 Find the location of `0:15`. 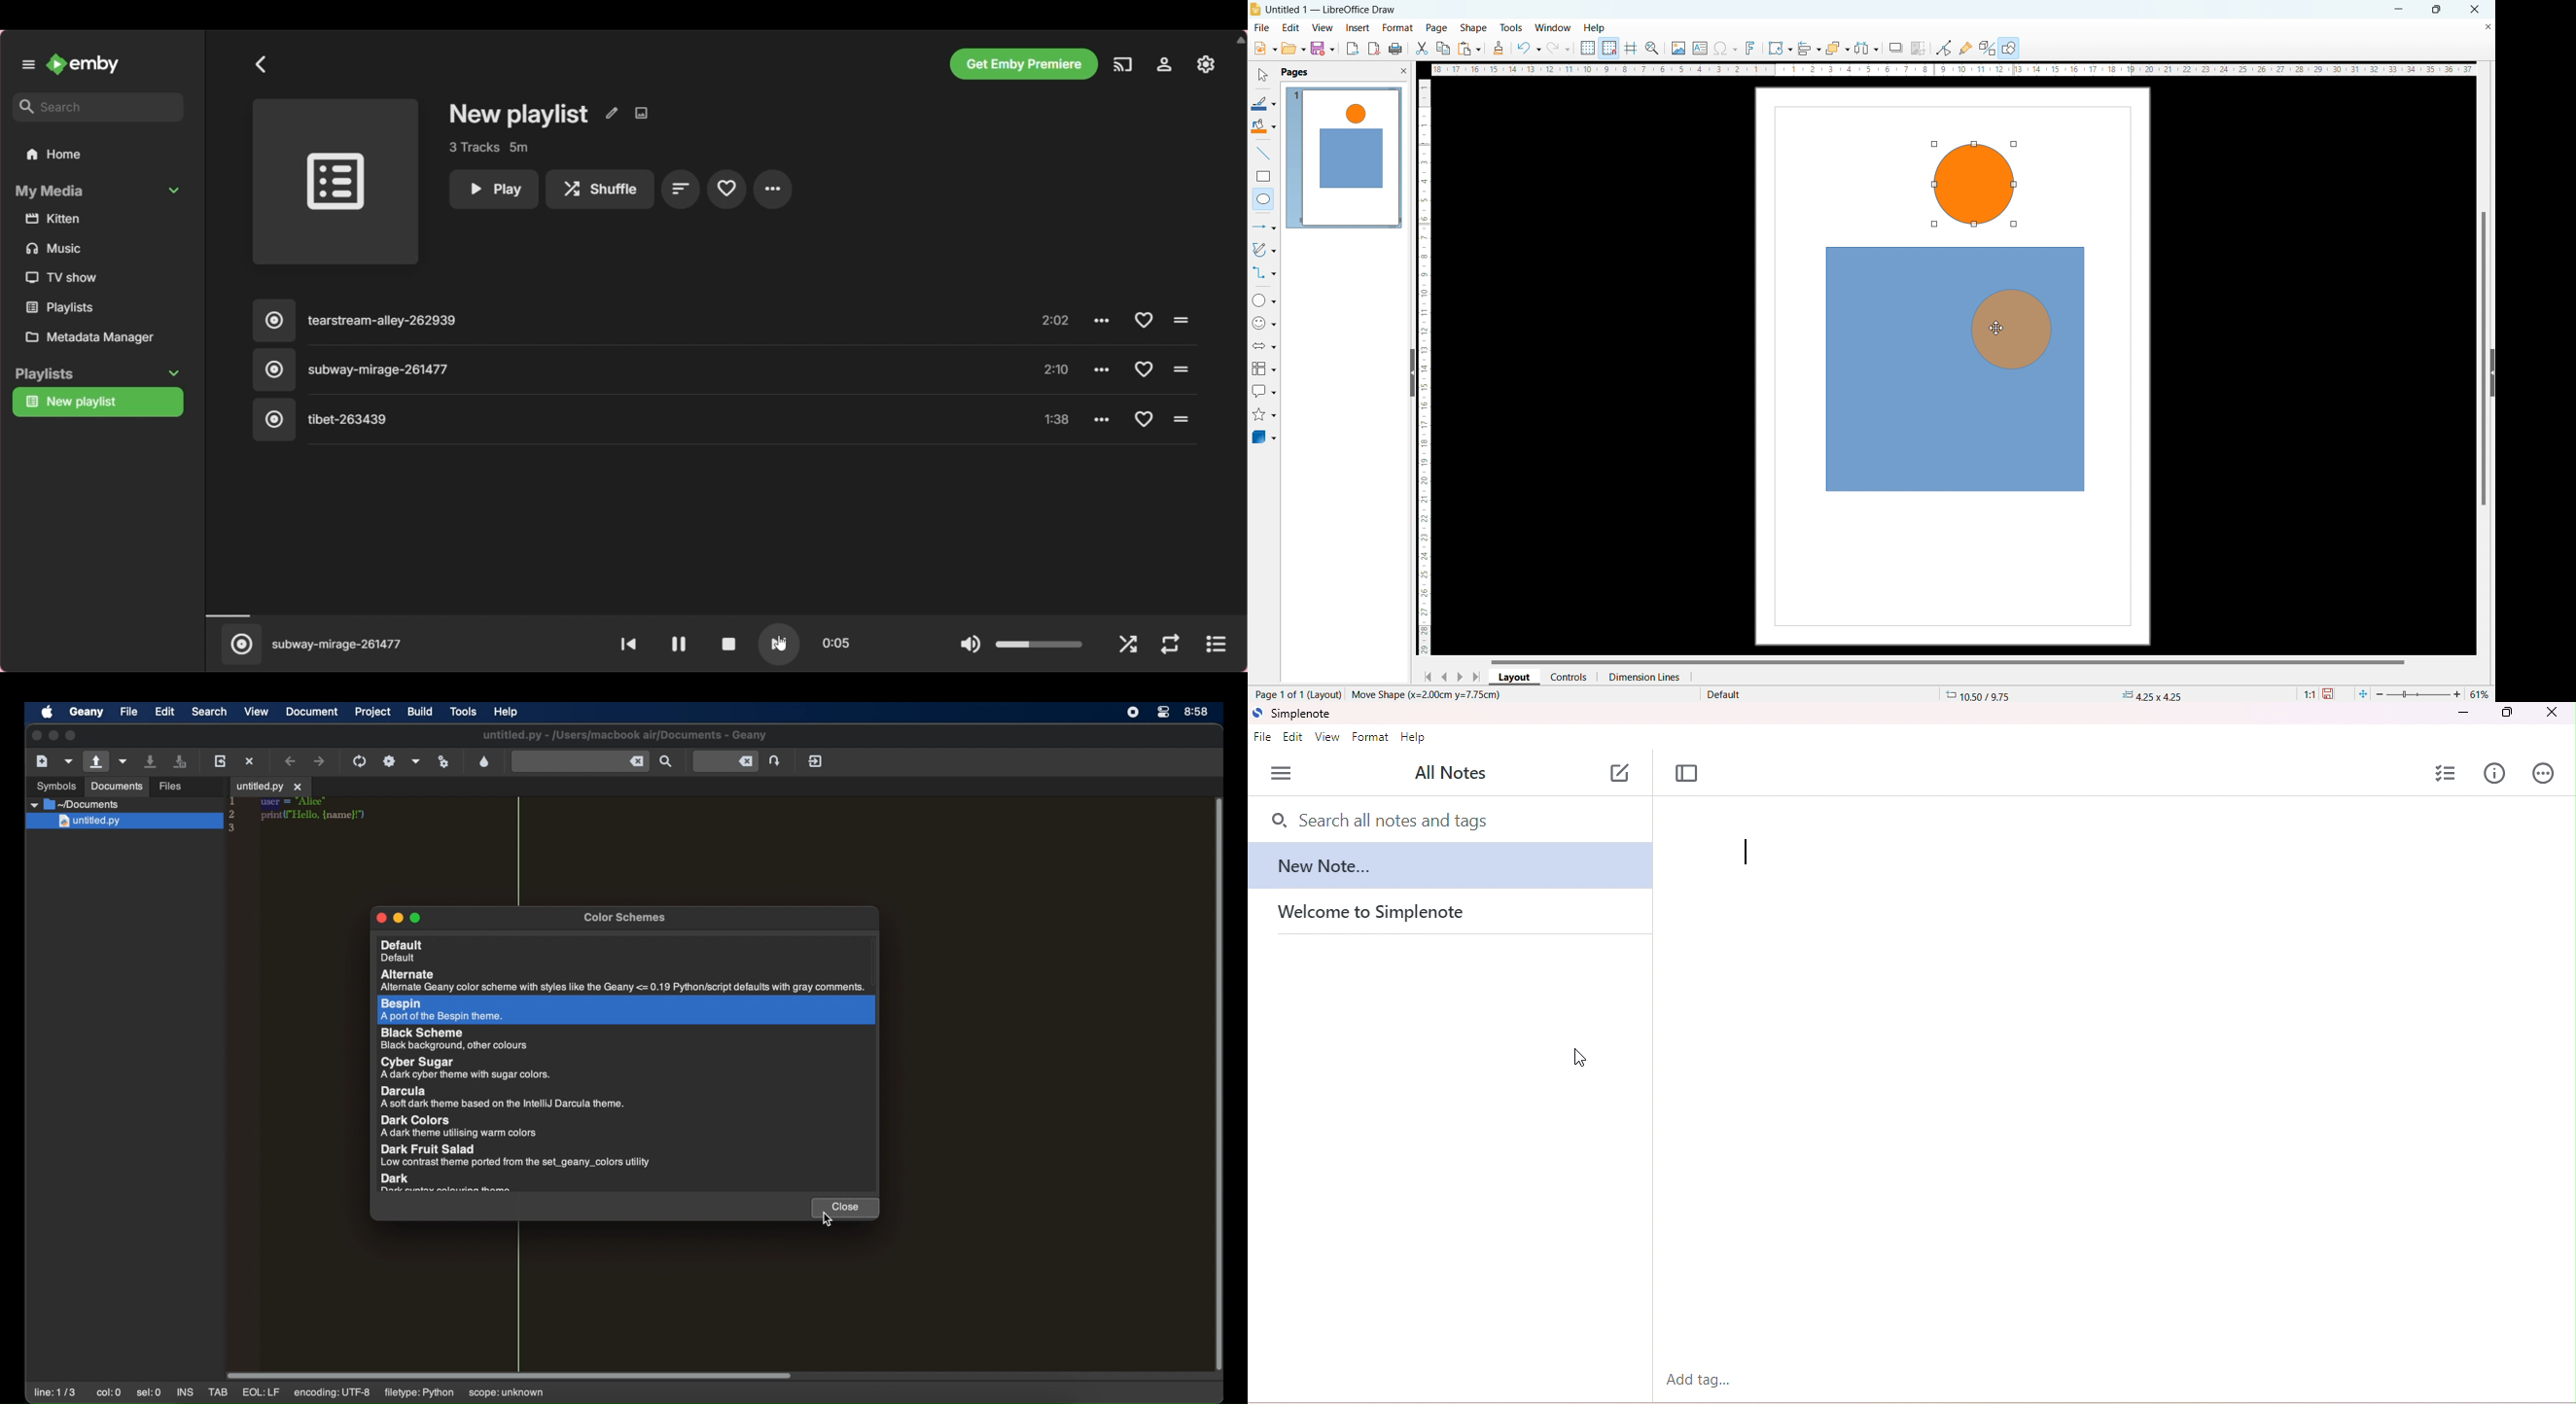

0:15 is located at coordinates (837, 642).